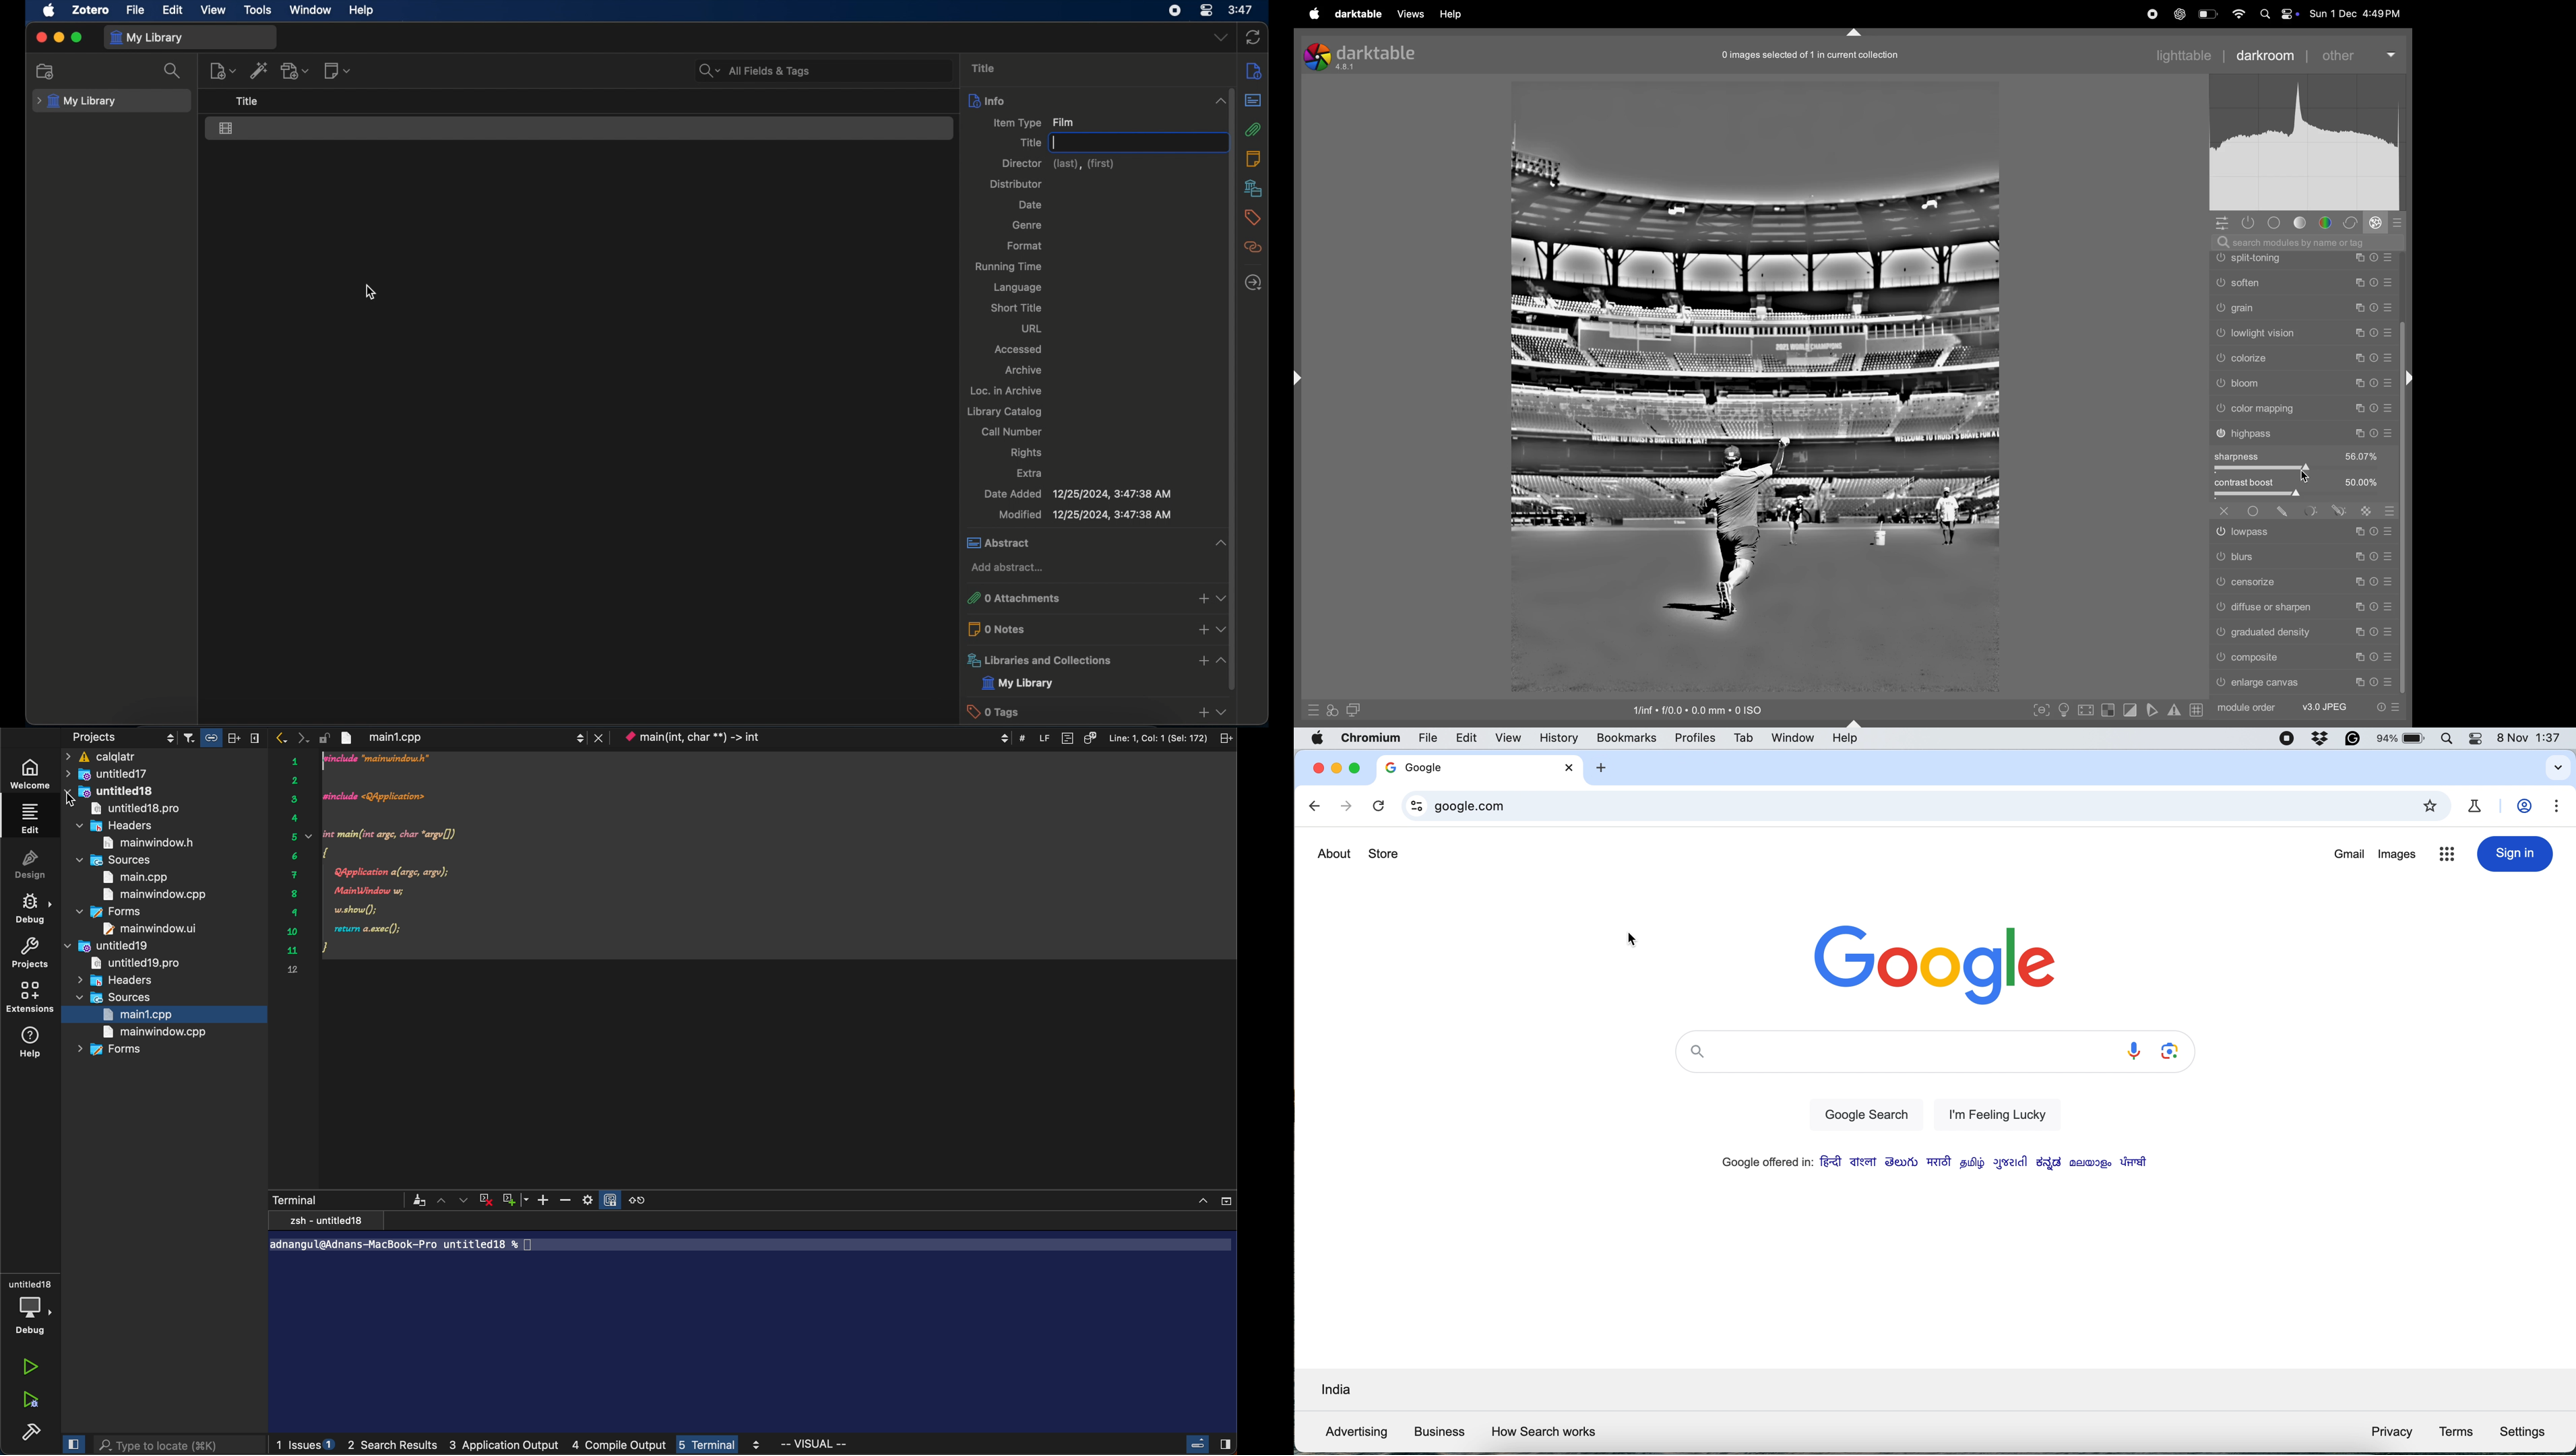  I want to click on privacy, so click(2392, 1434).